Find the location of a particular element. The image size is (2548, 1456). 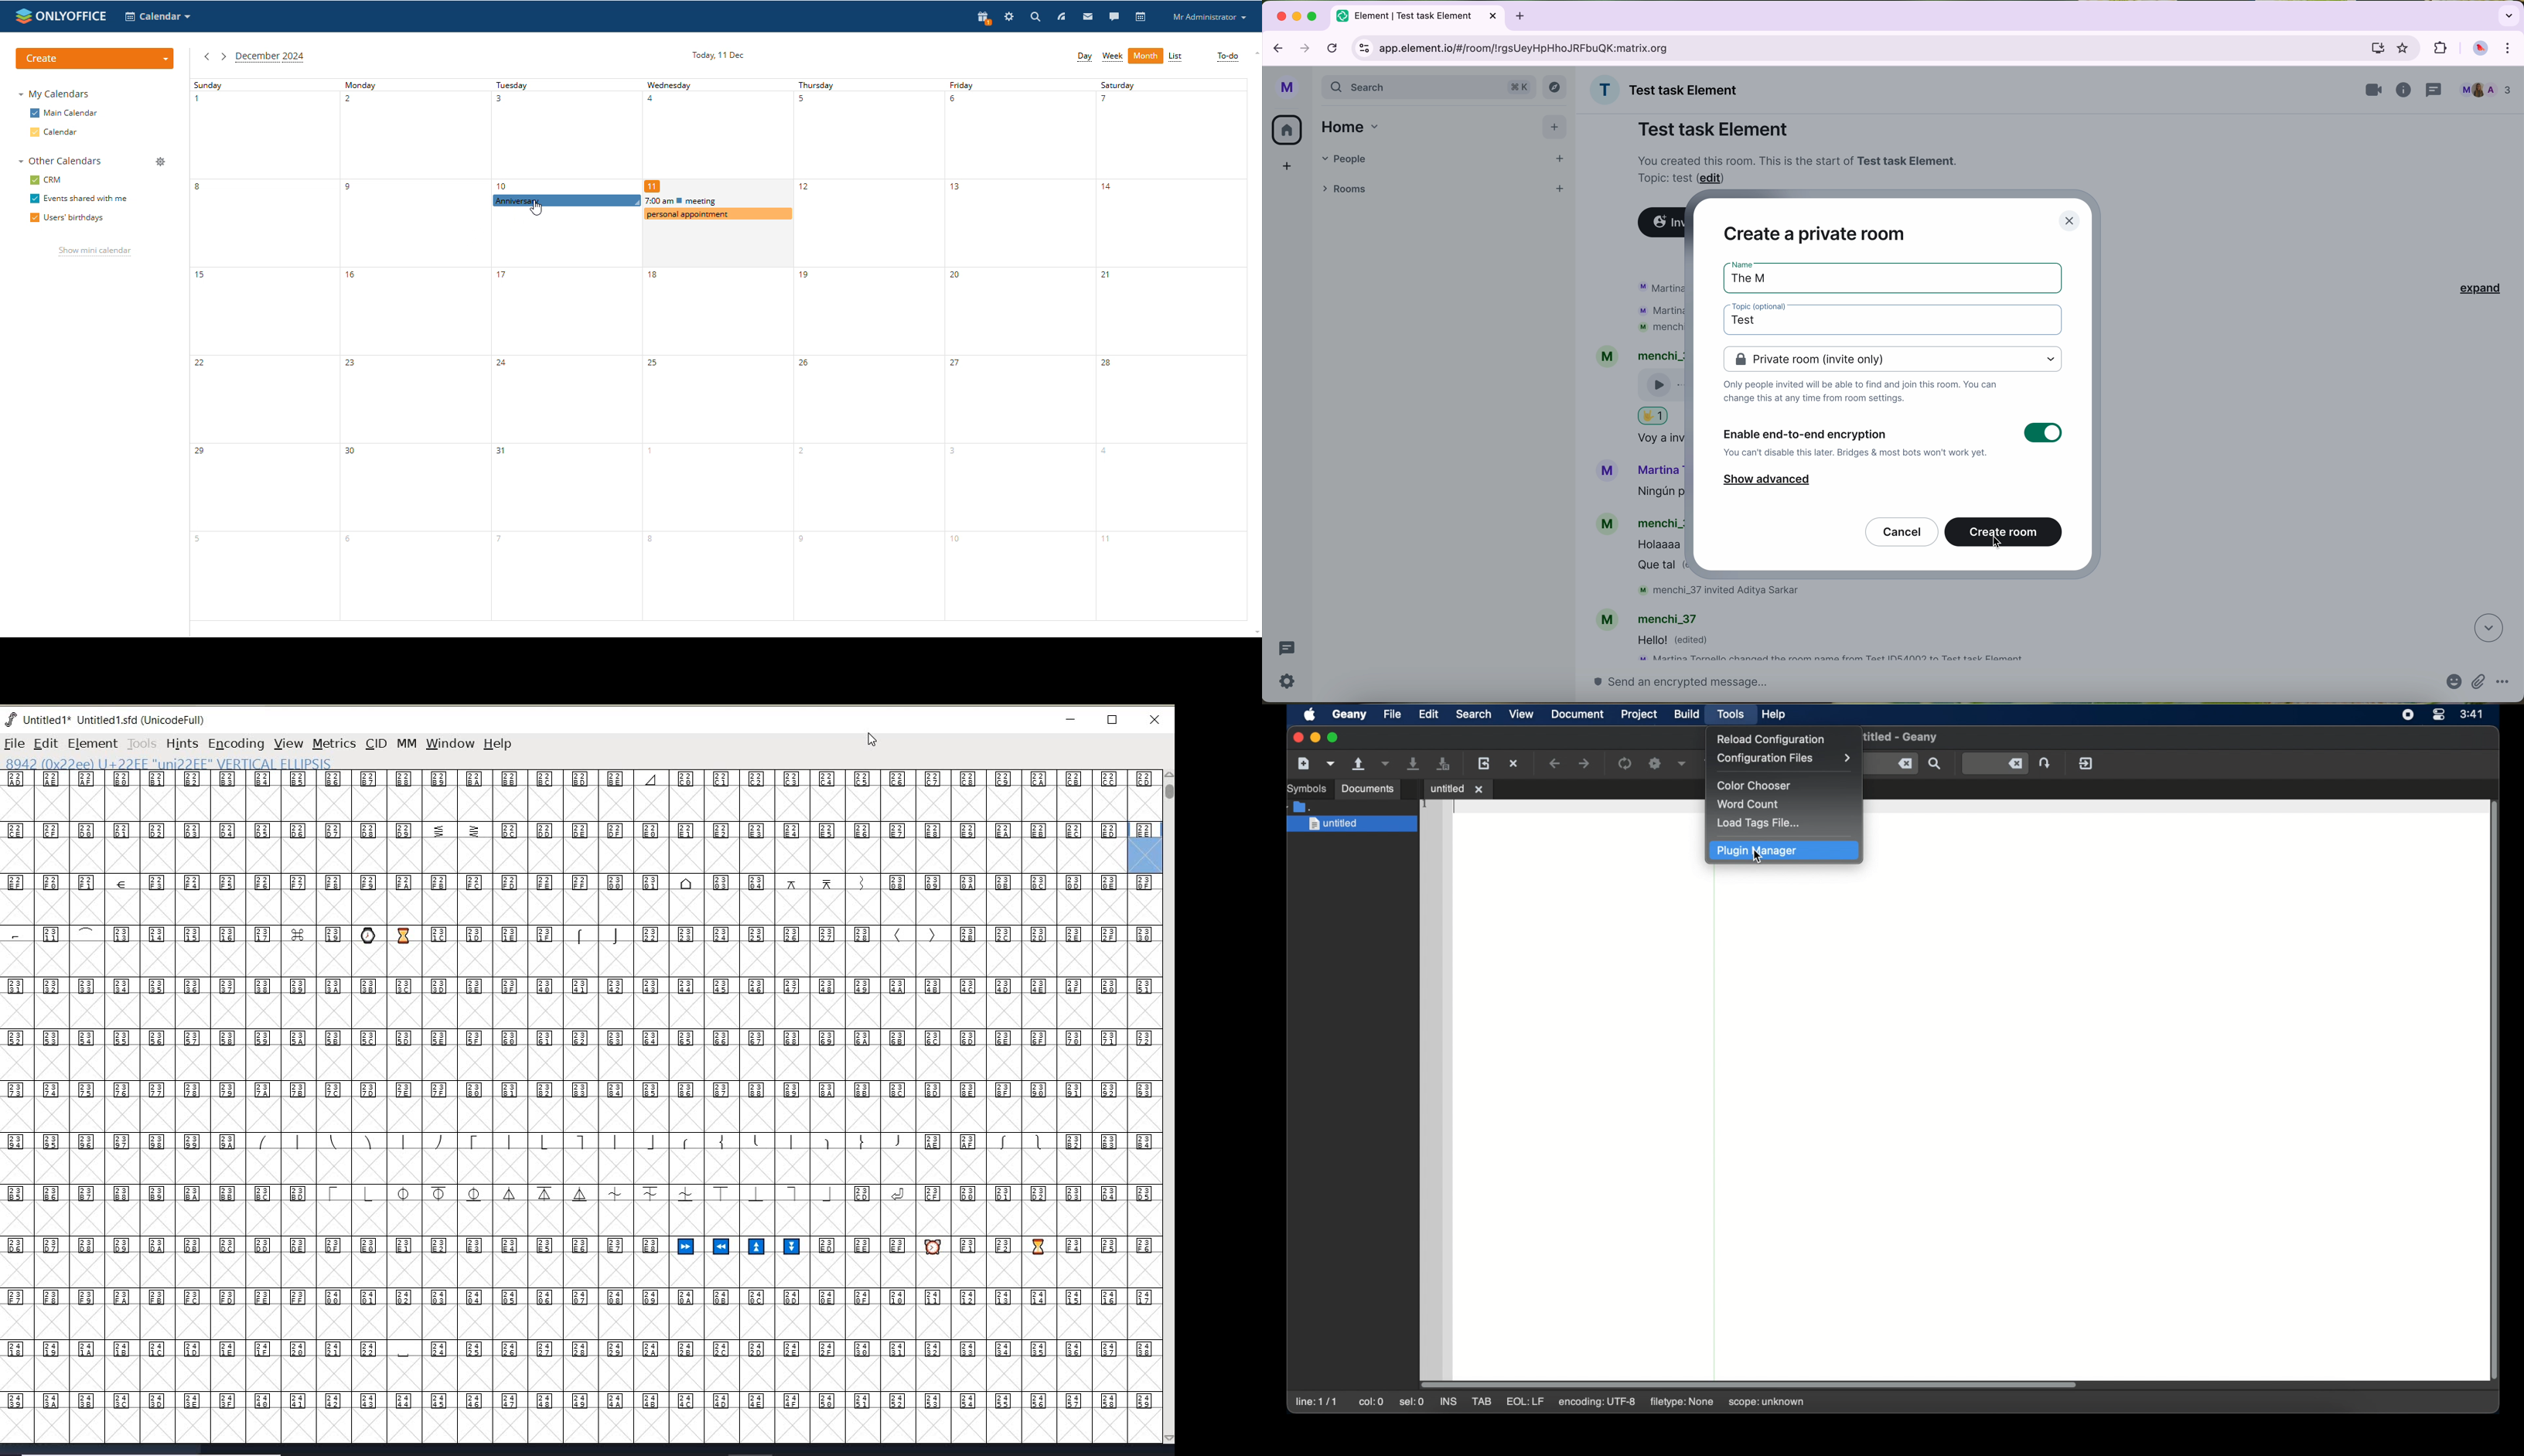

line: 1/1 is located at coordinates (1317, 1402).